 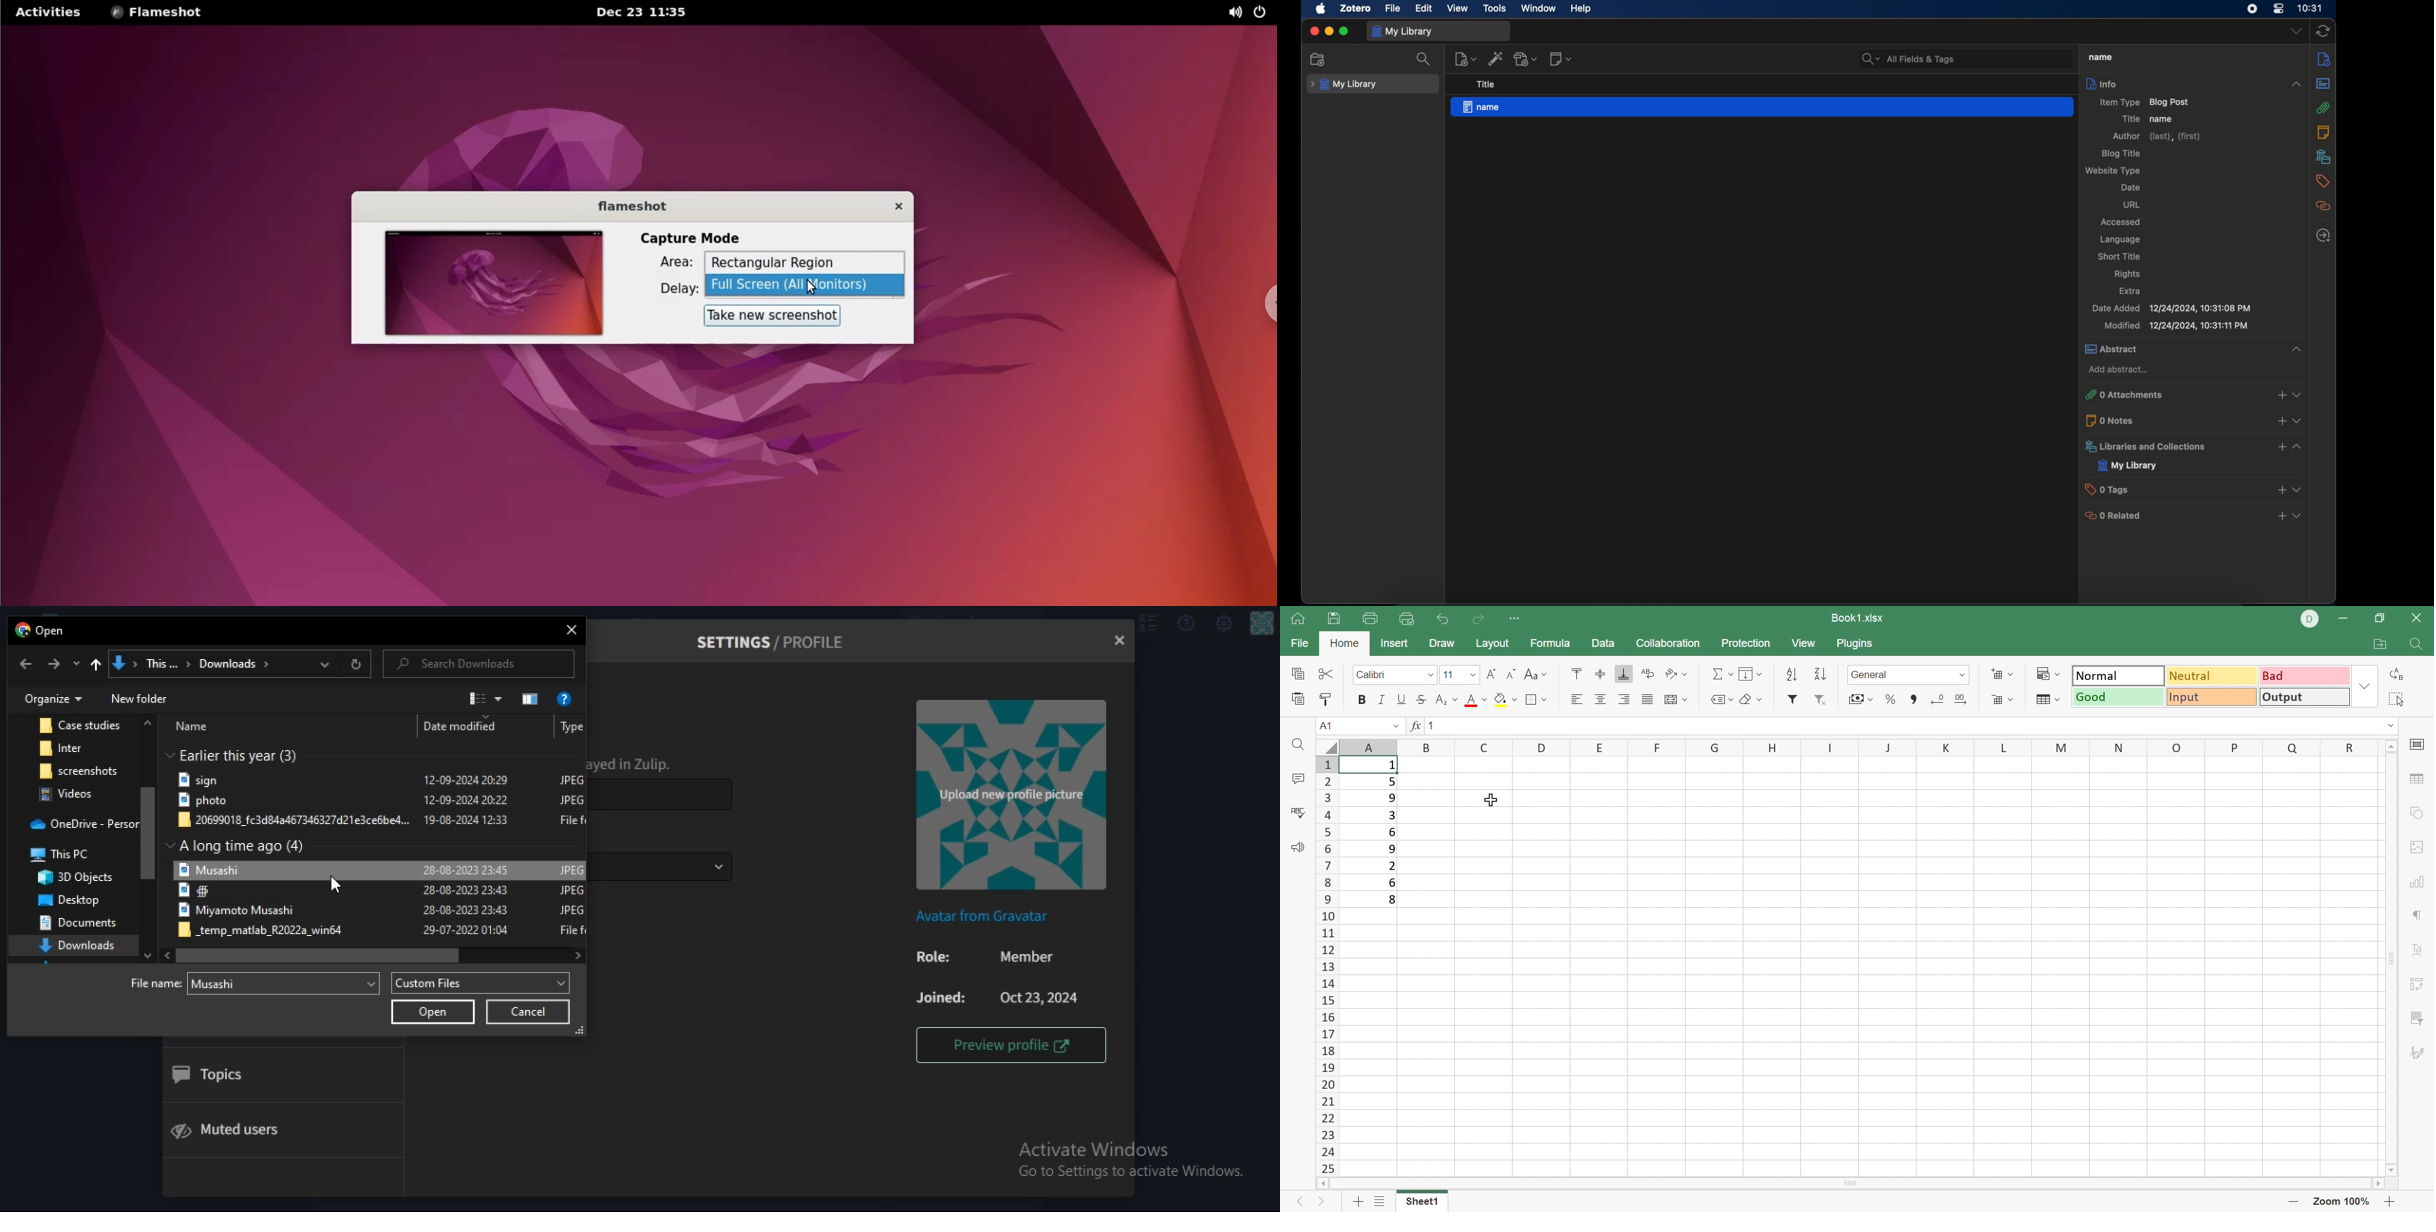 What do you see at coordinates (1391, 783) in the screenshot?
I see `5` at bounding box center [1391, 783].